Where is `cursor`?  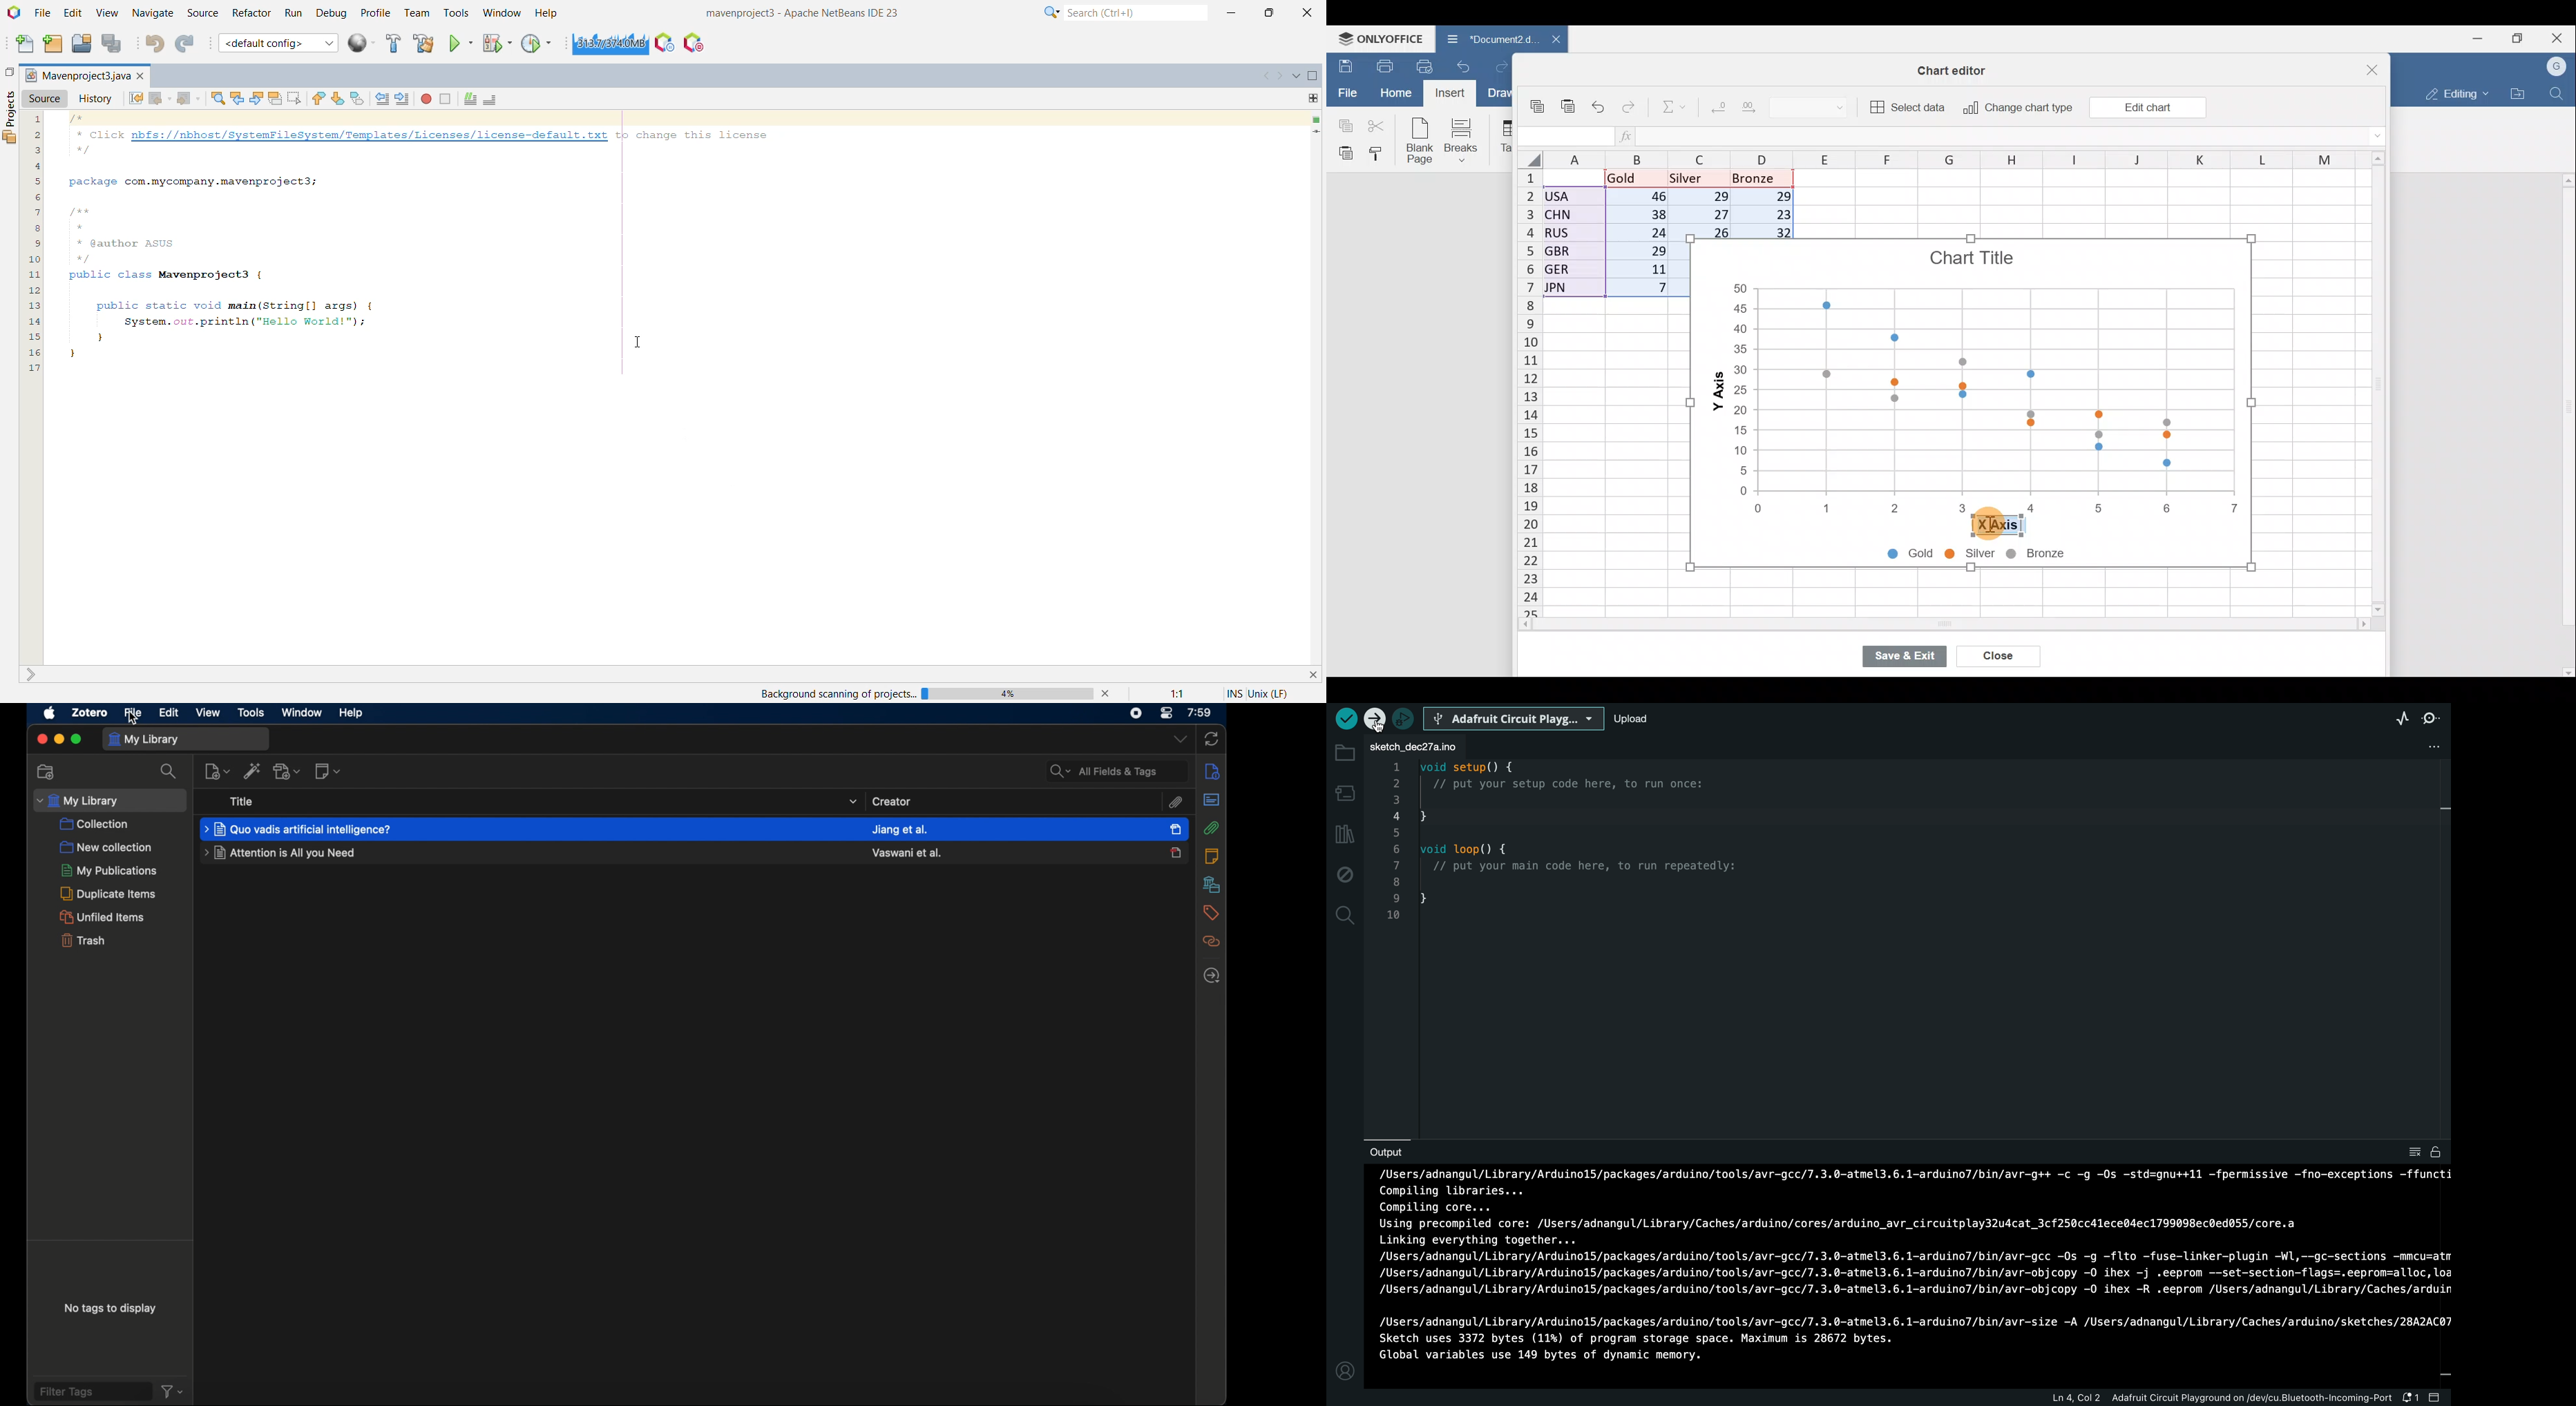 cursor is located at coordinates (135, 721).